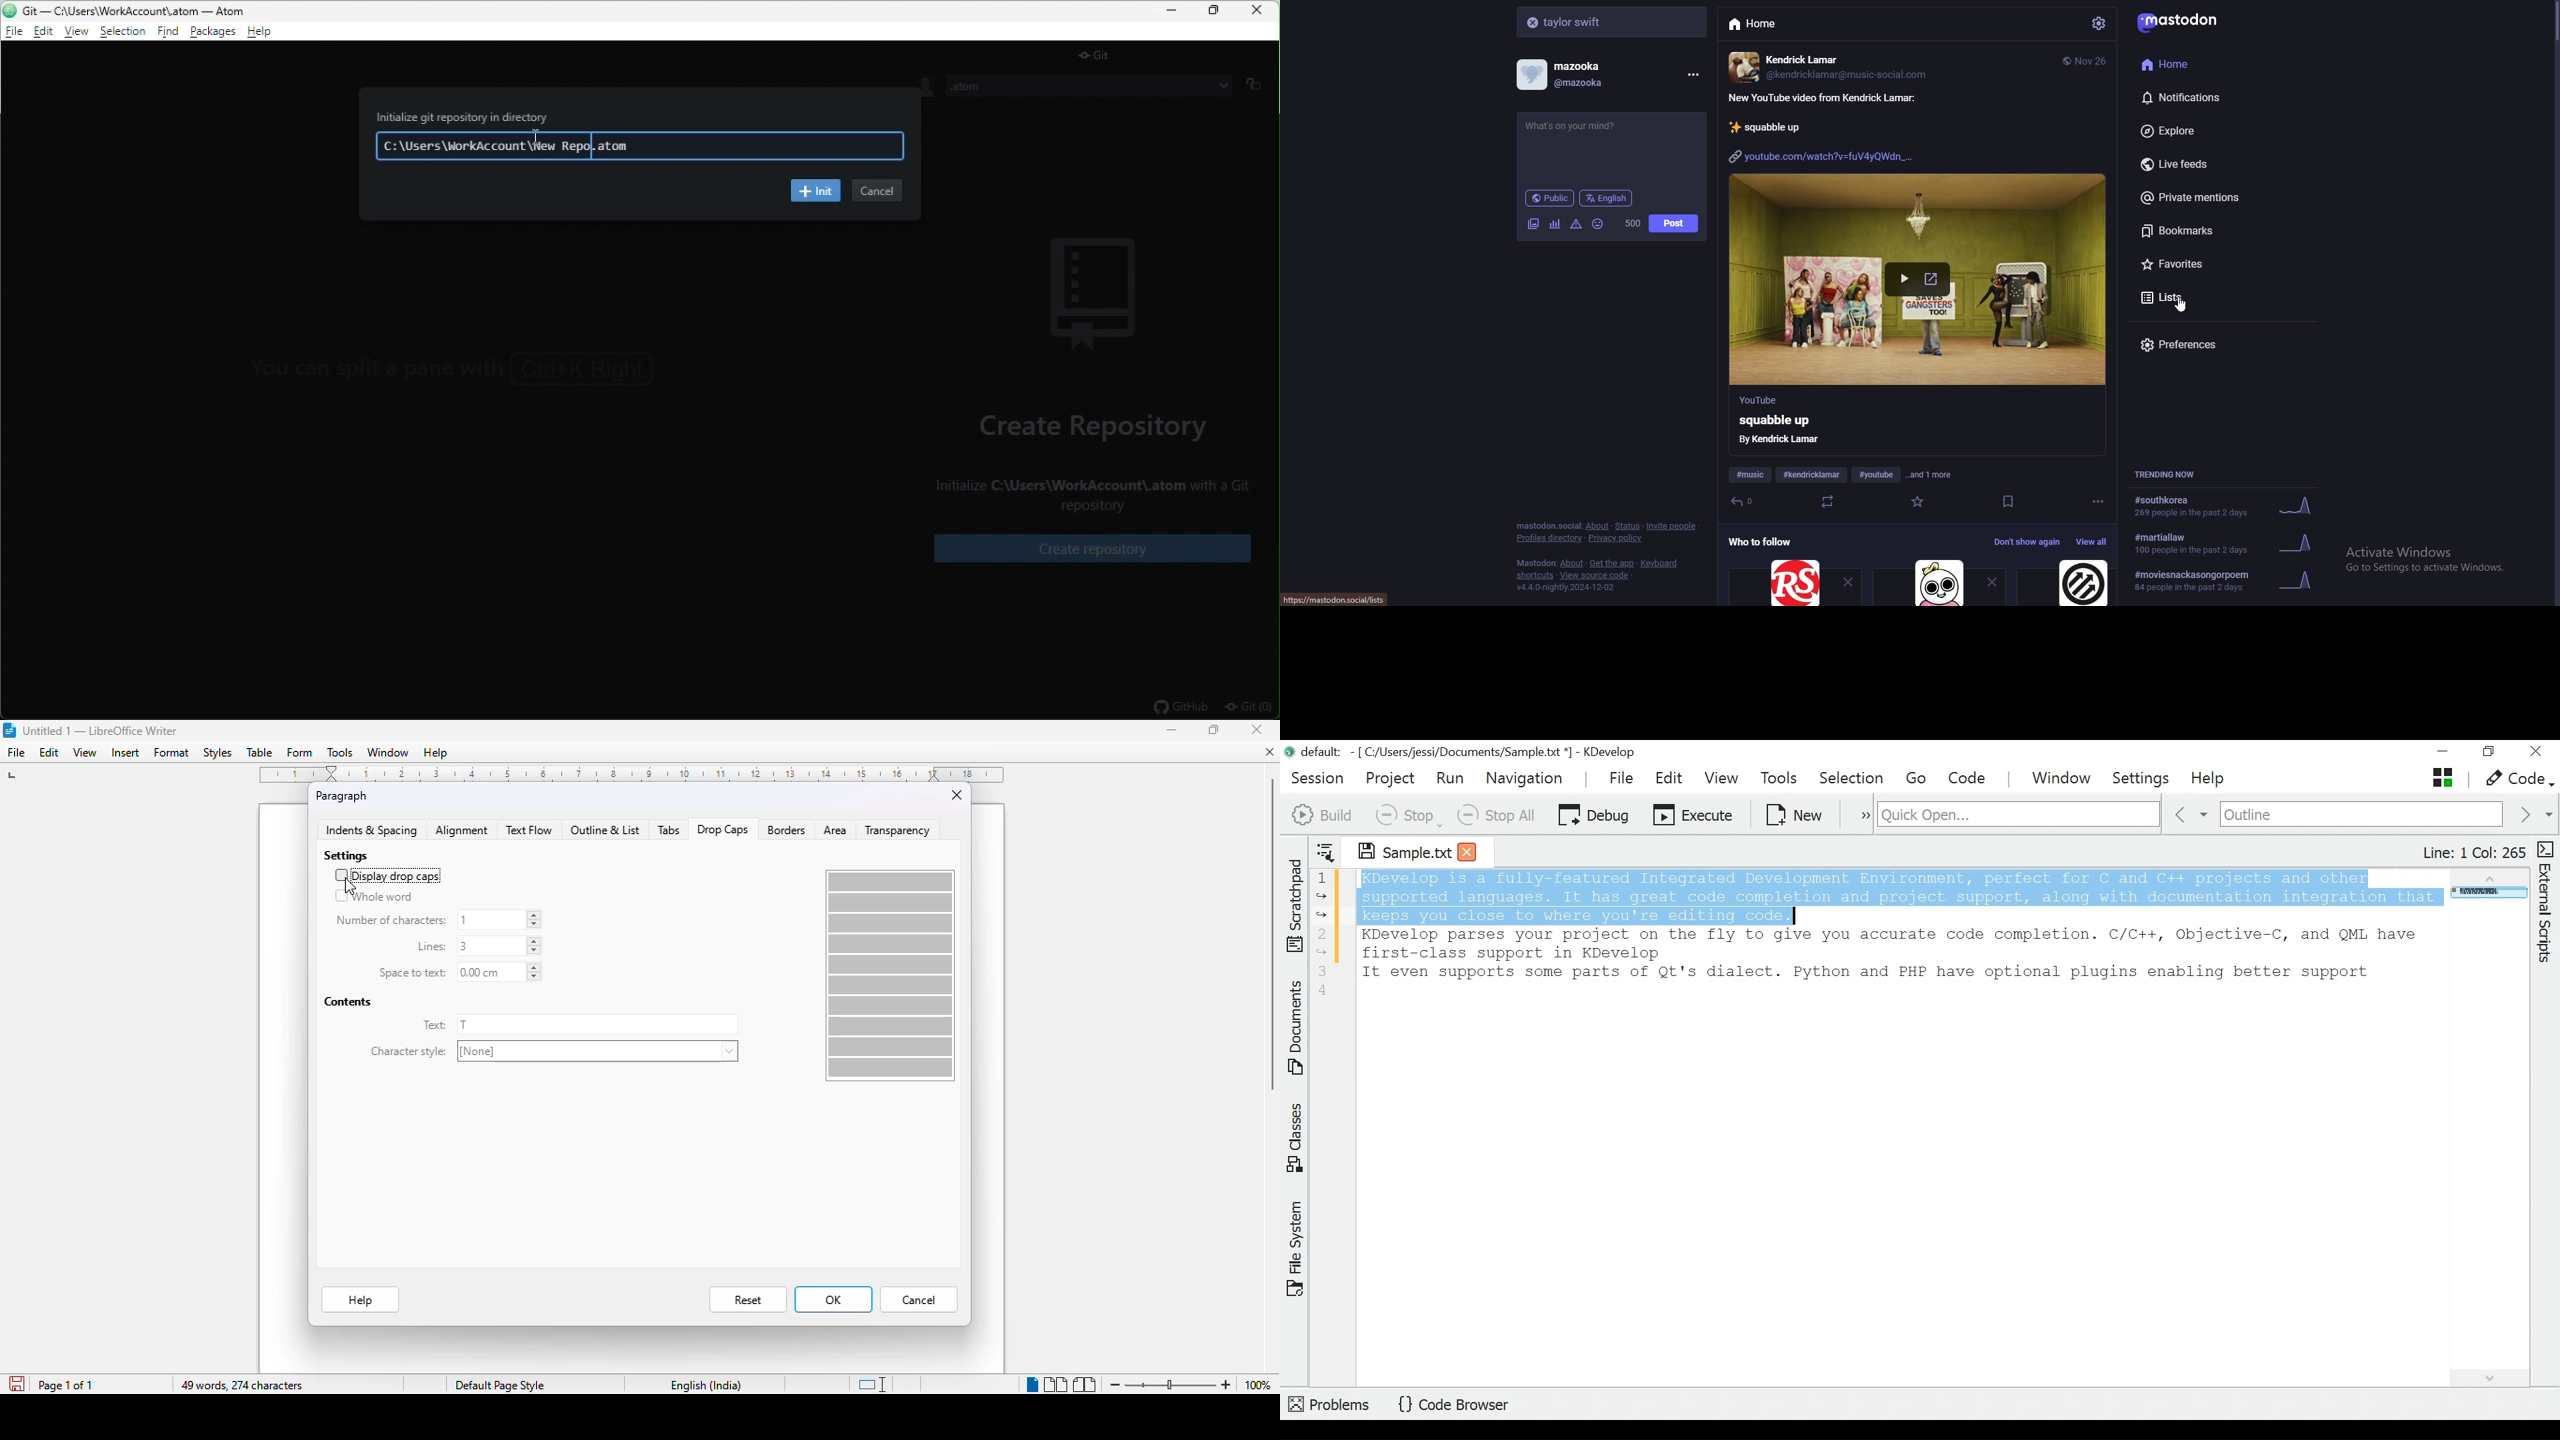  What do you see at coordinates (1599, 223) in the screenshot?
I see `emoji` at bounding box center [1599, 223].